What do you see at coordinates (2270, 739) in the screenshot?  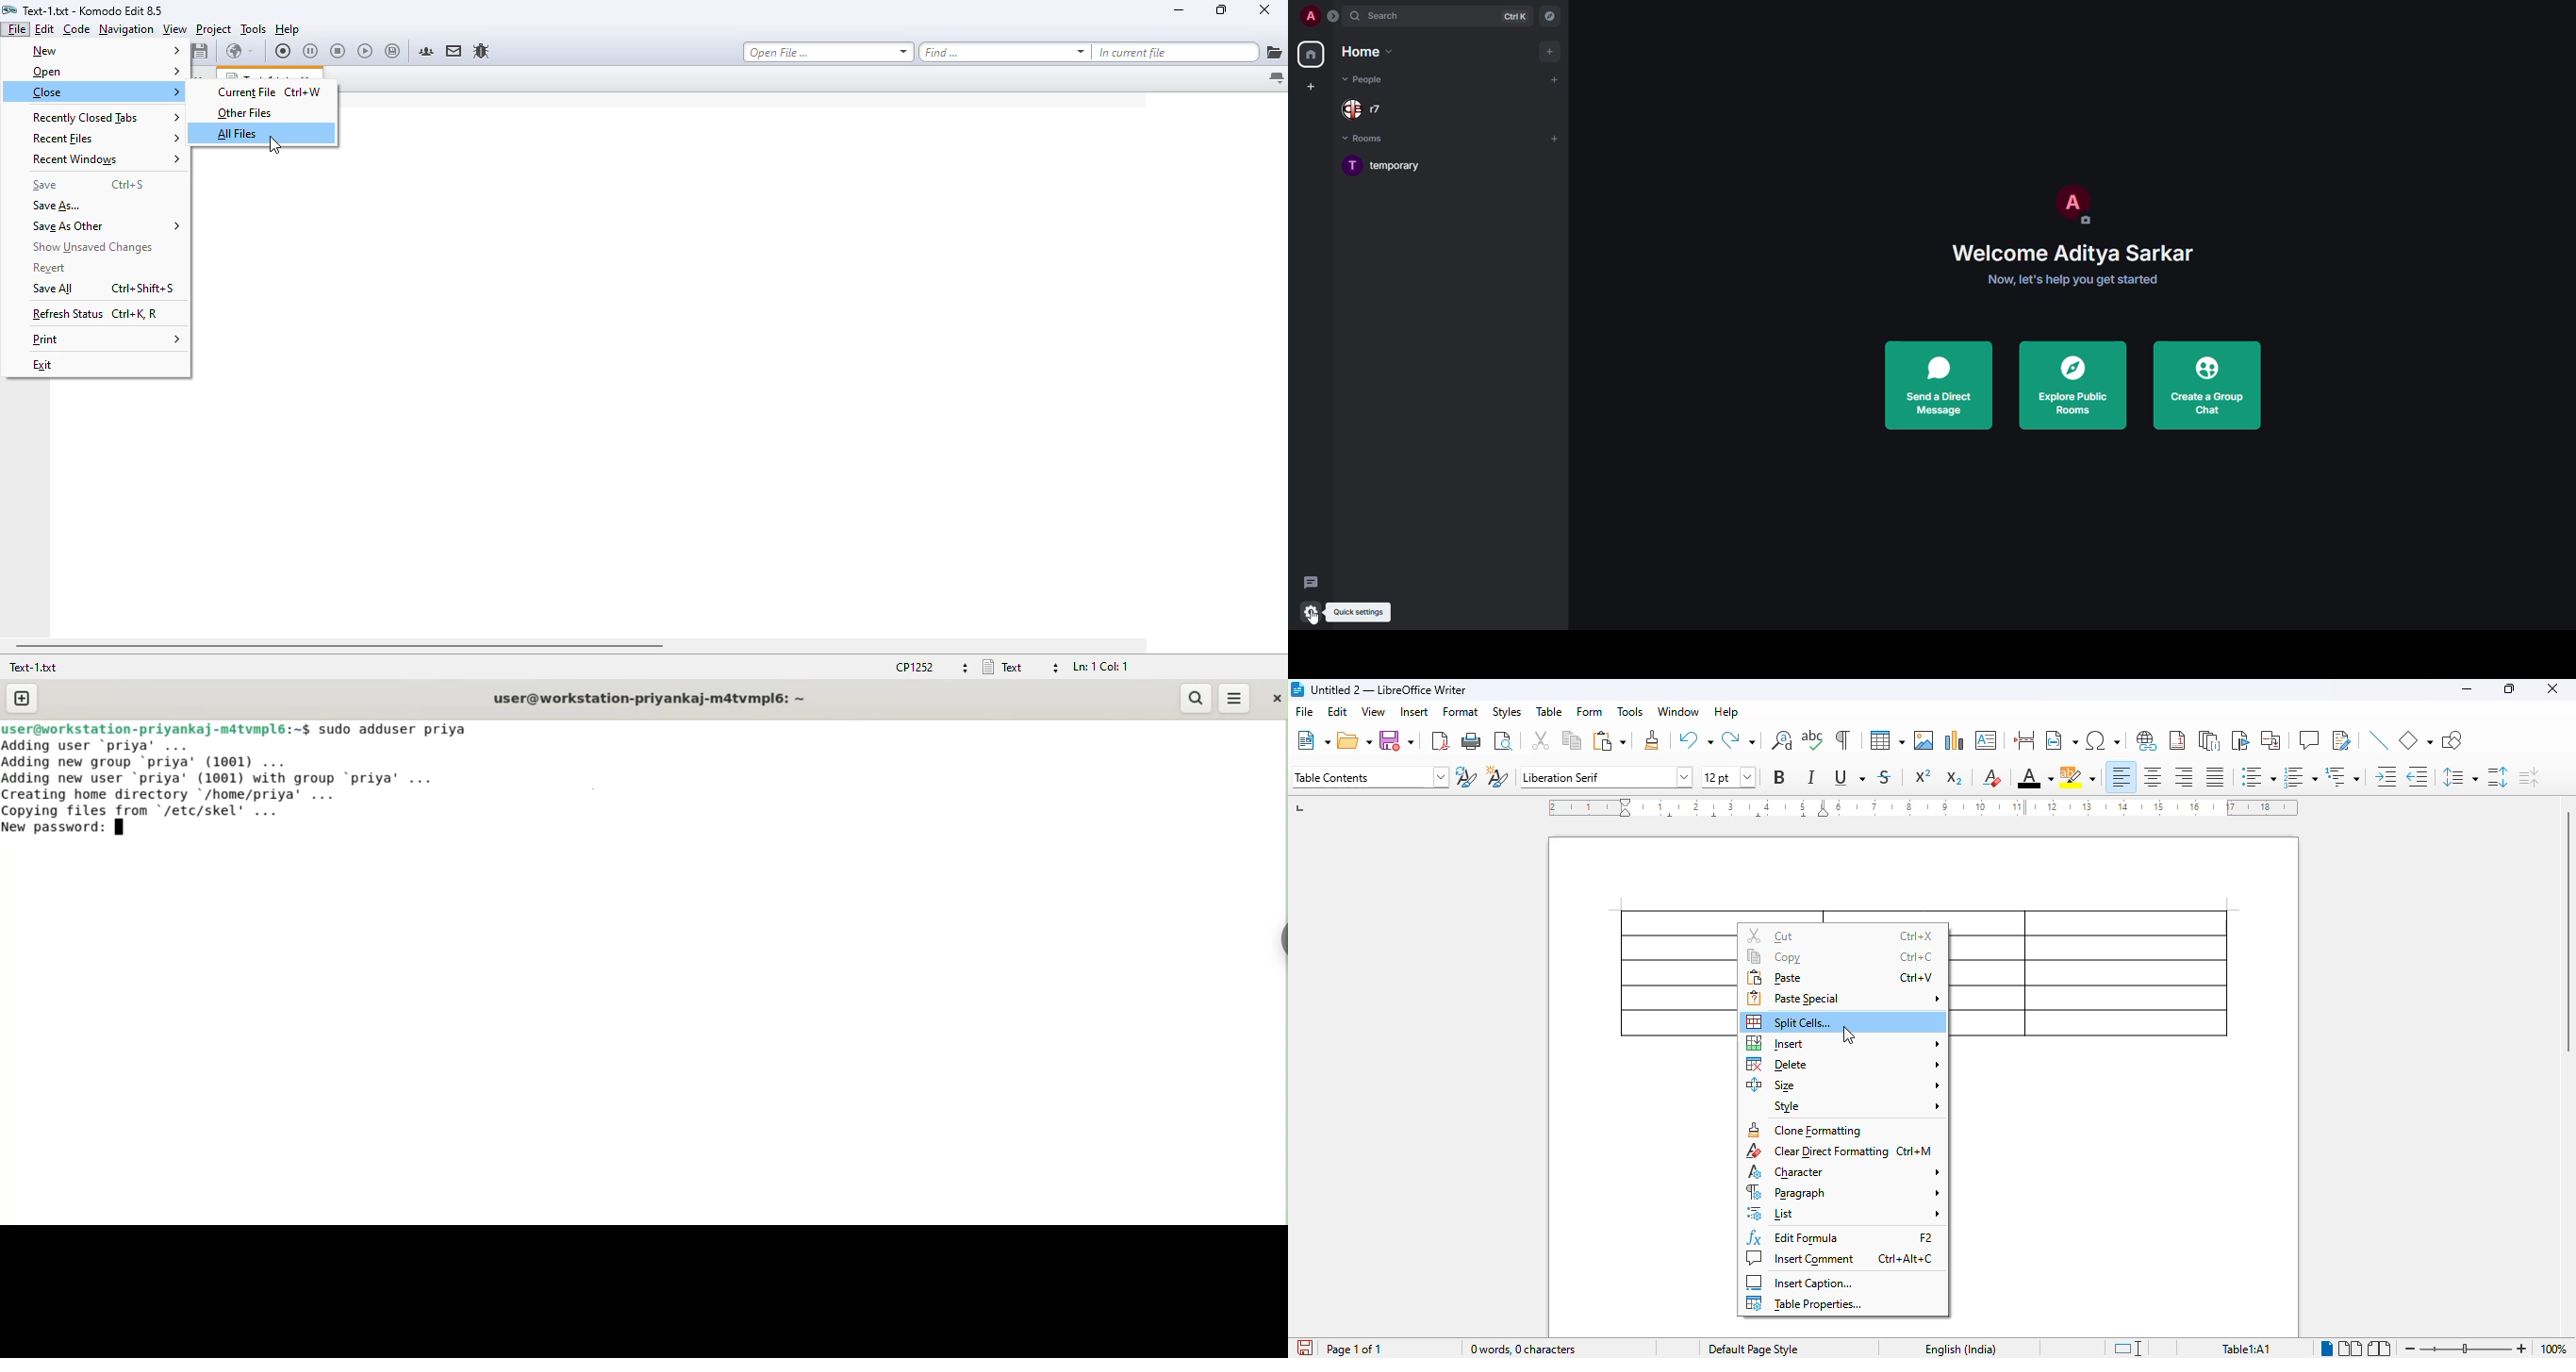 I see `insert cross-reference` at bounding box center [2270, 739].